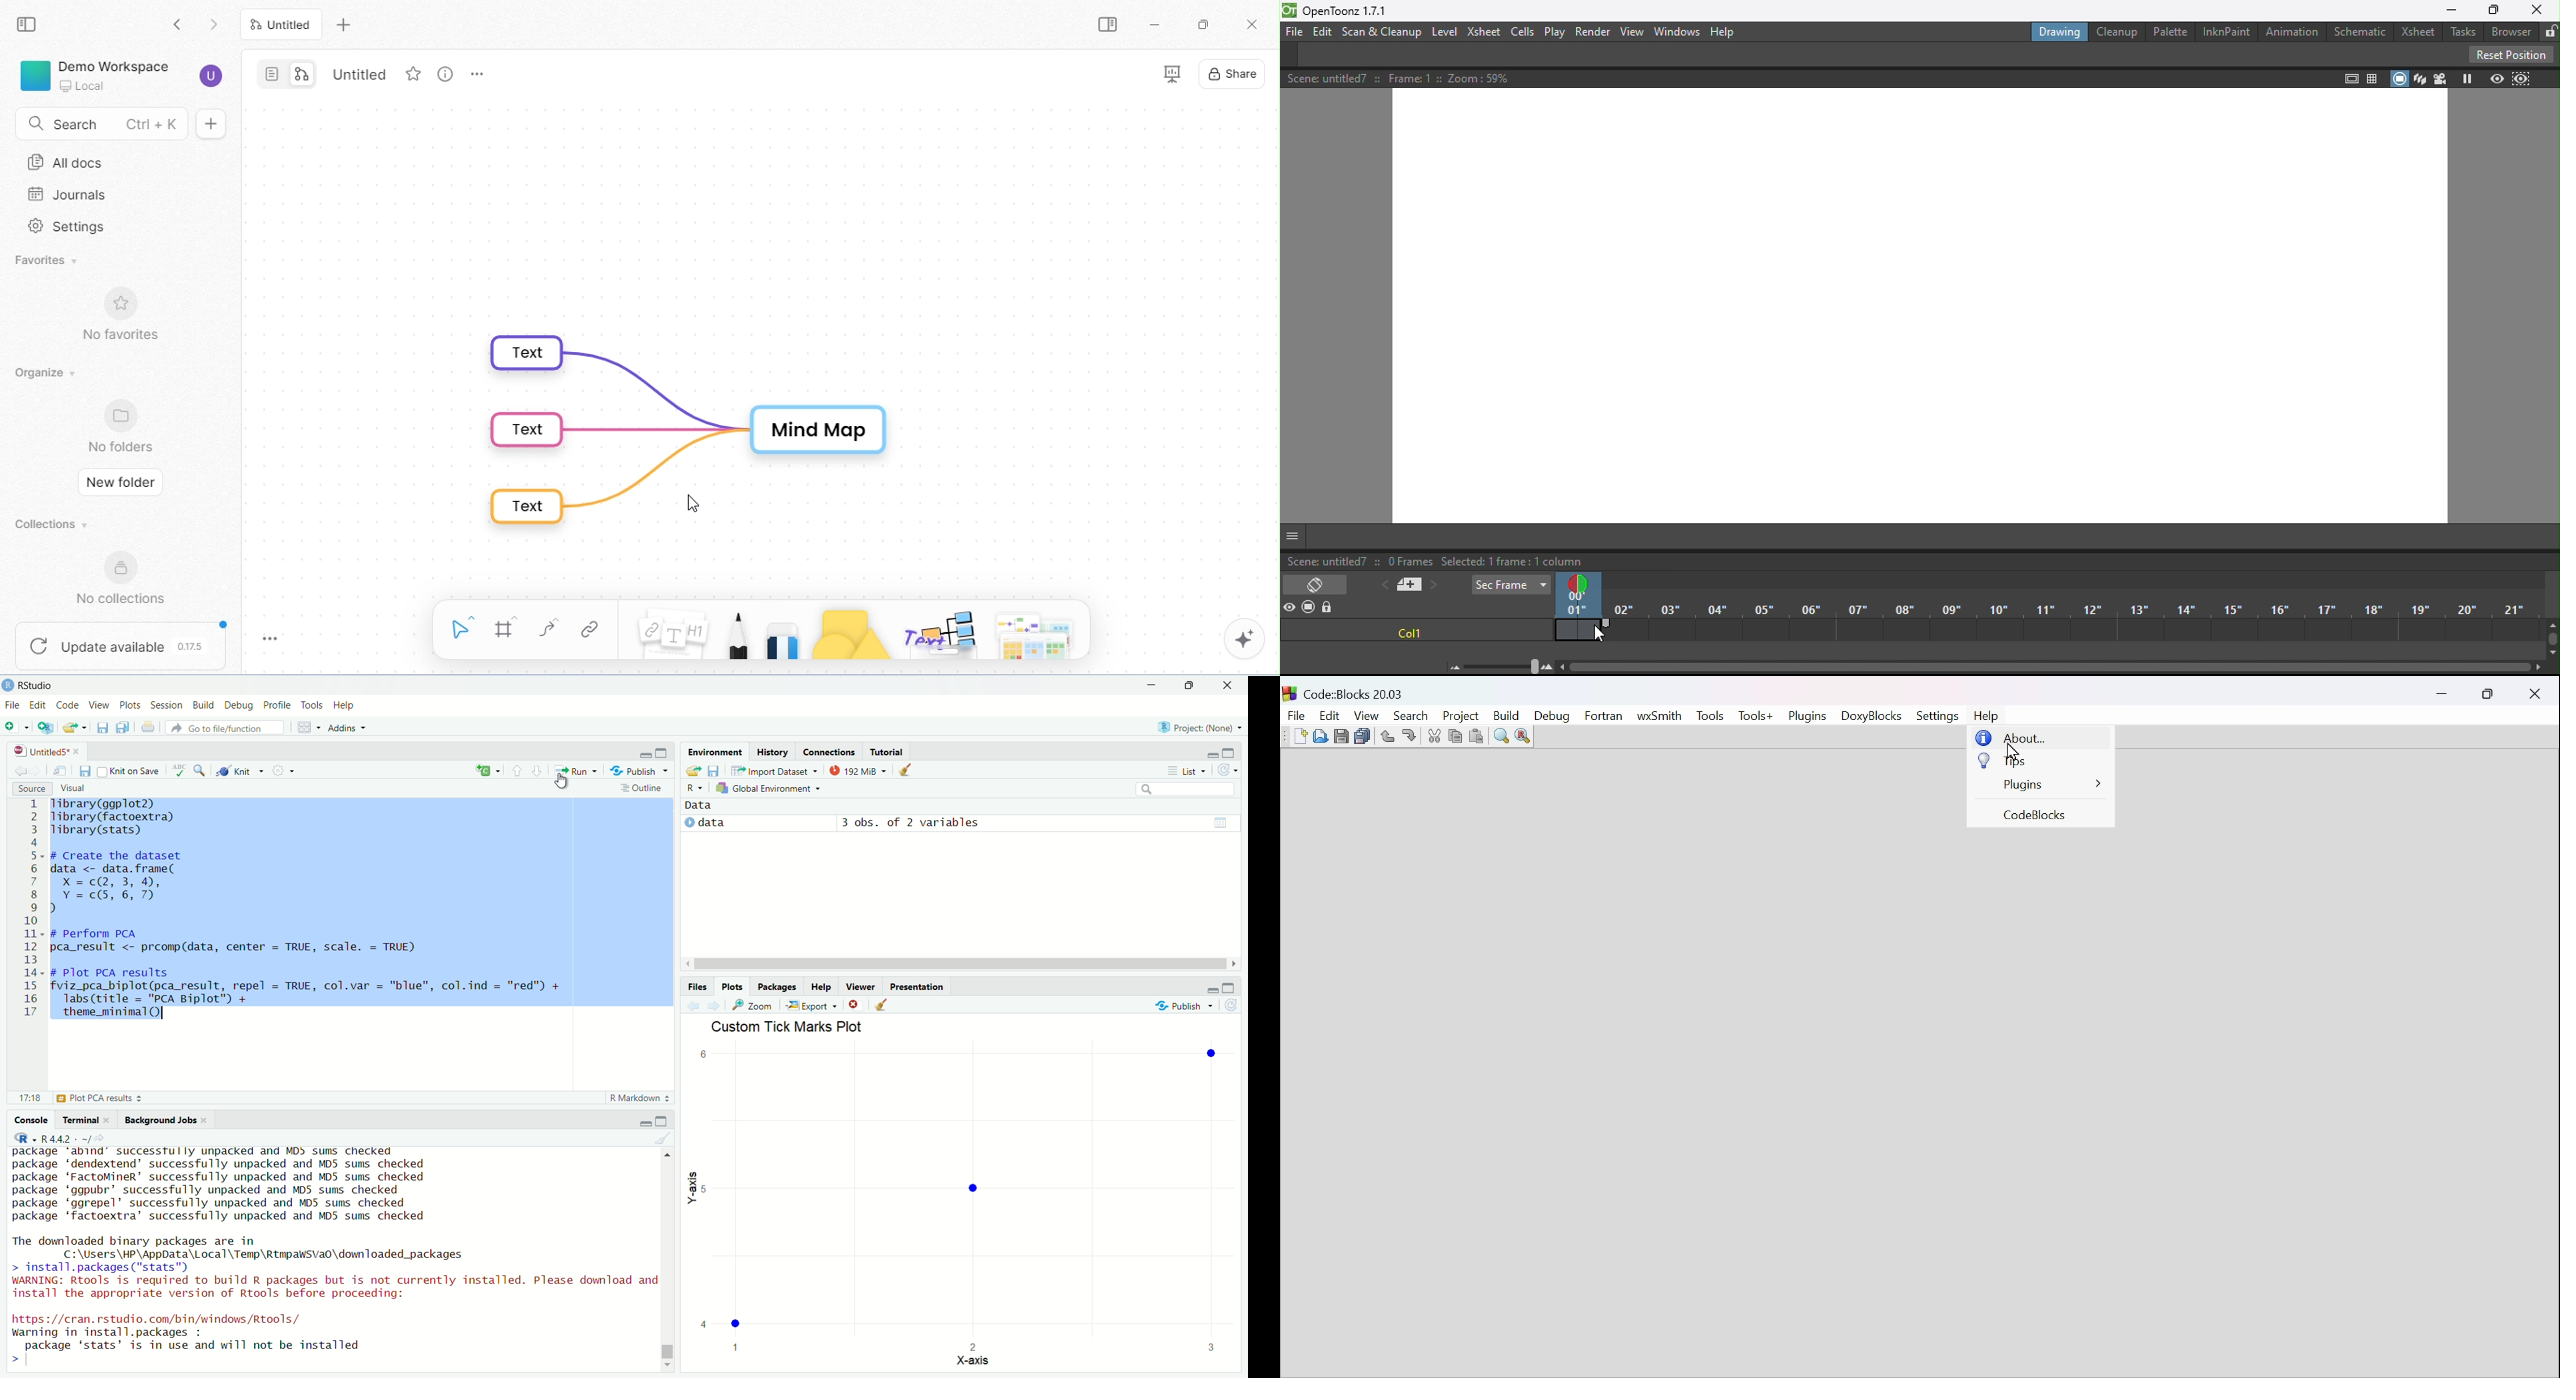 The image size is (2576, 1400). Describe the element at coordinates (240, 706) in the screenshot. I see `Debug` at that location.